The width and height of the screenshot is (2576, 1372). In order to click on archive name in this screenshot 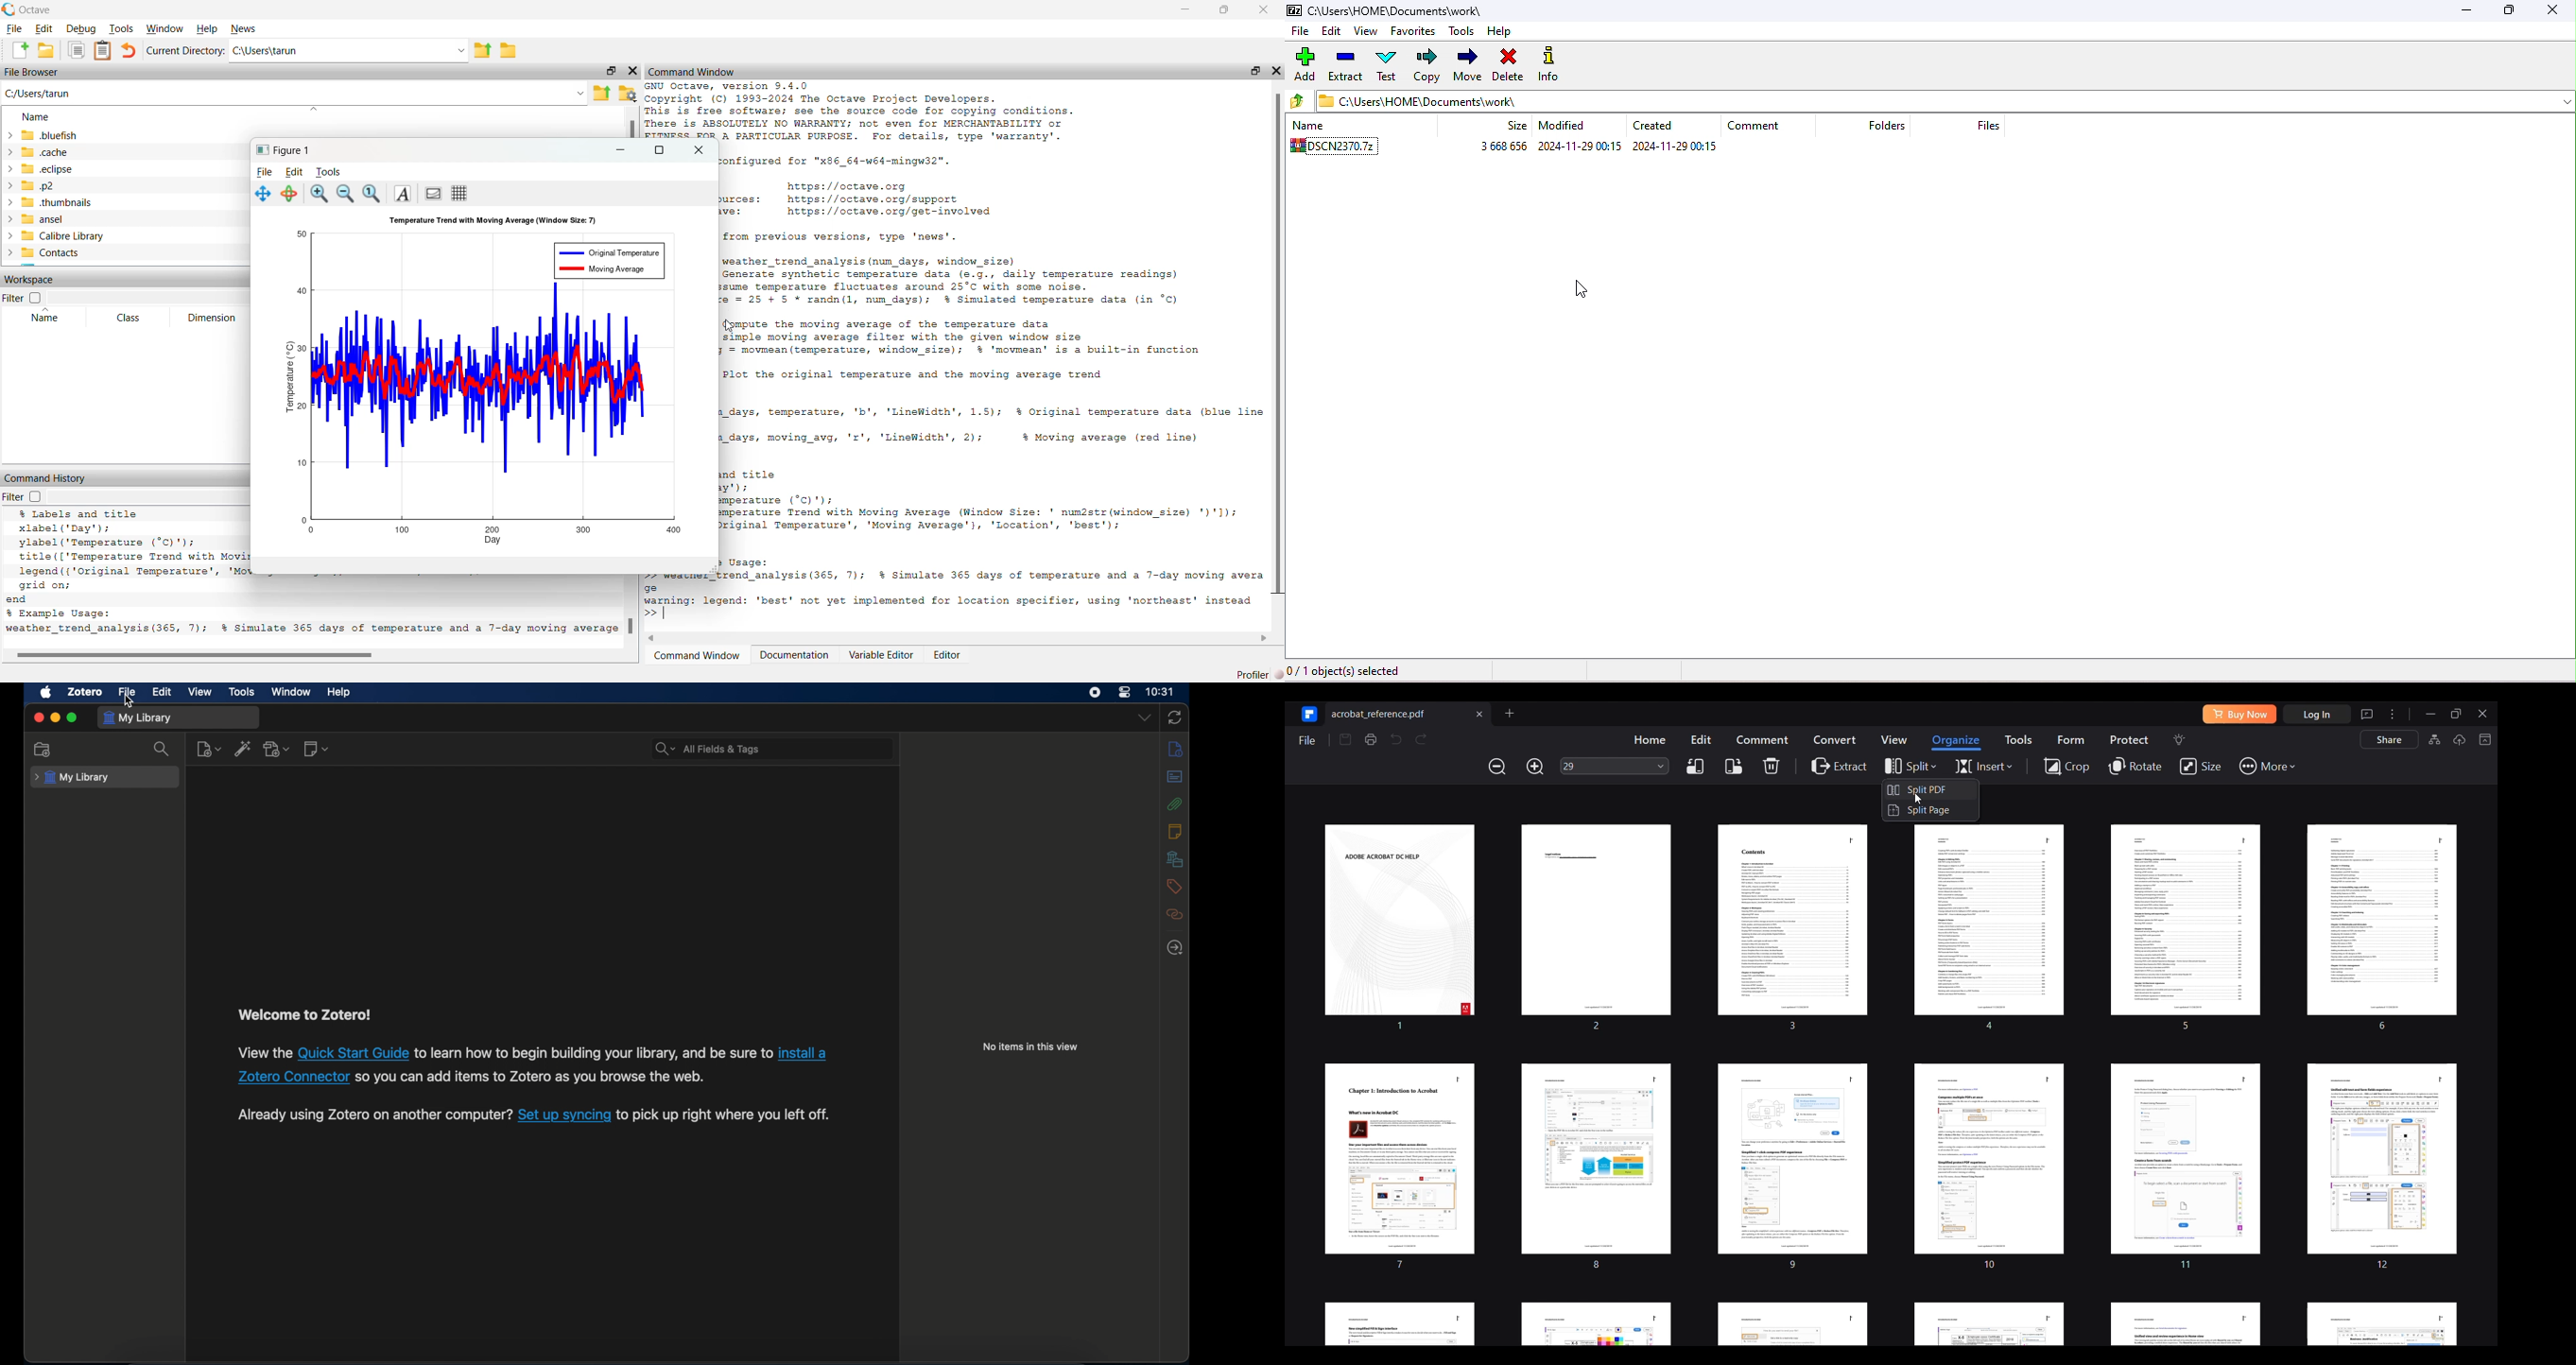, I will do `click(1348, 148)`.